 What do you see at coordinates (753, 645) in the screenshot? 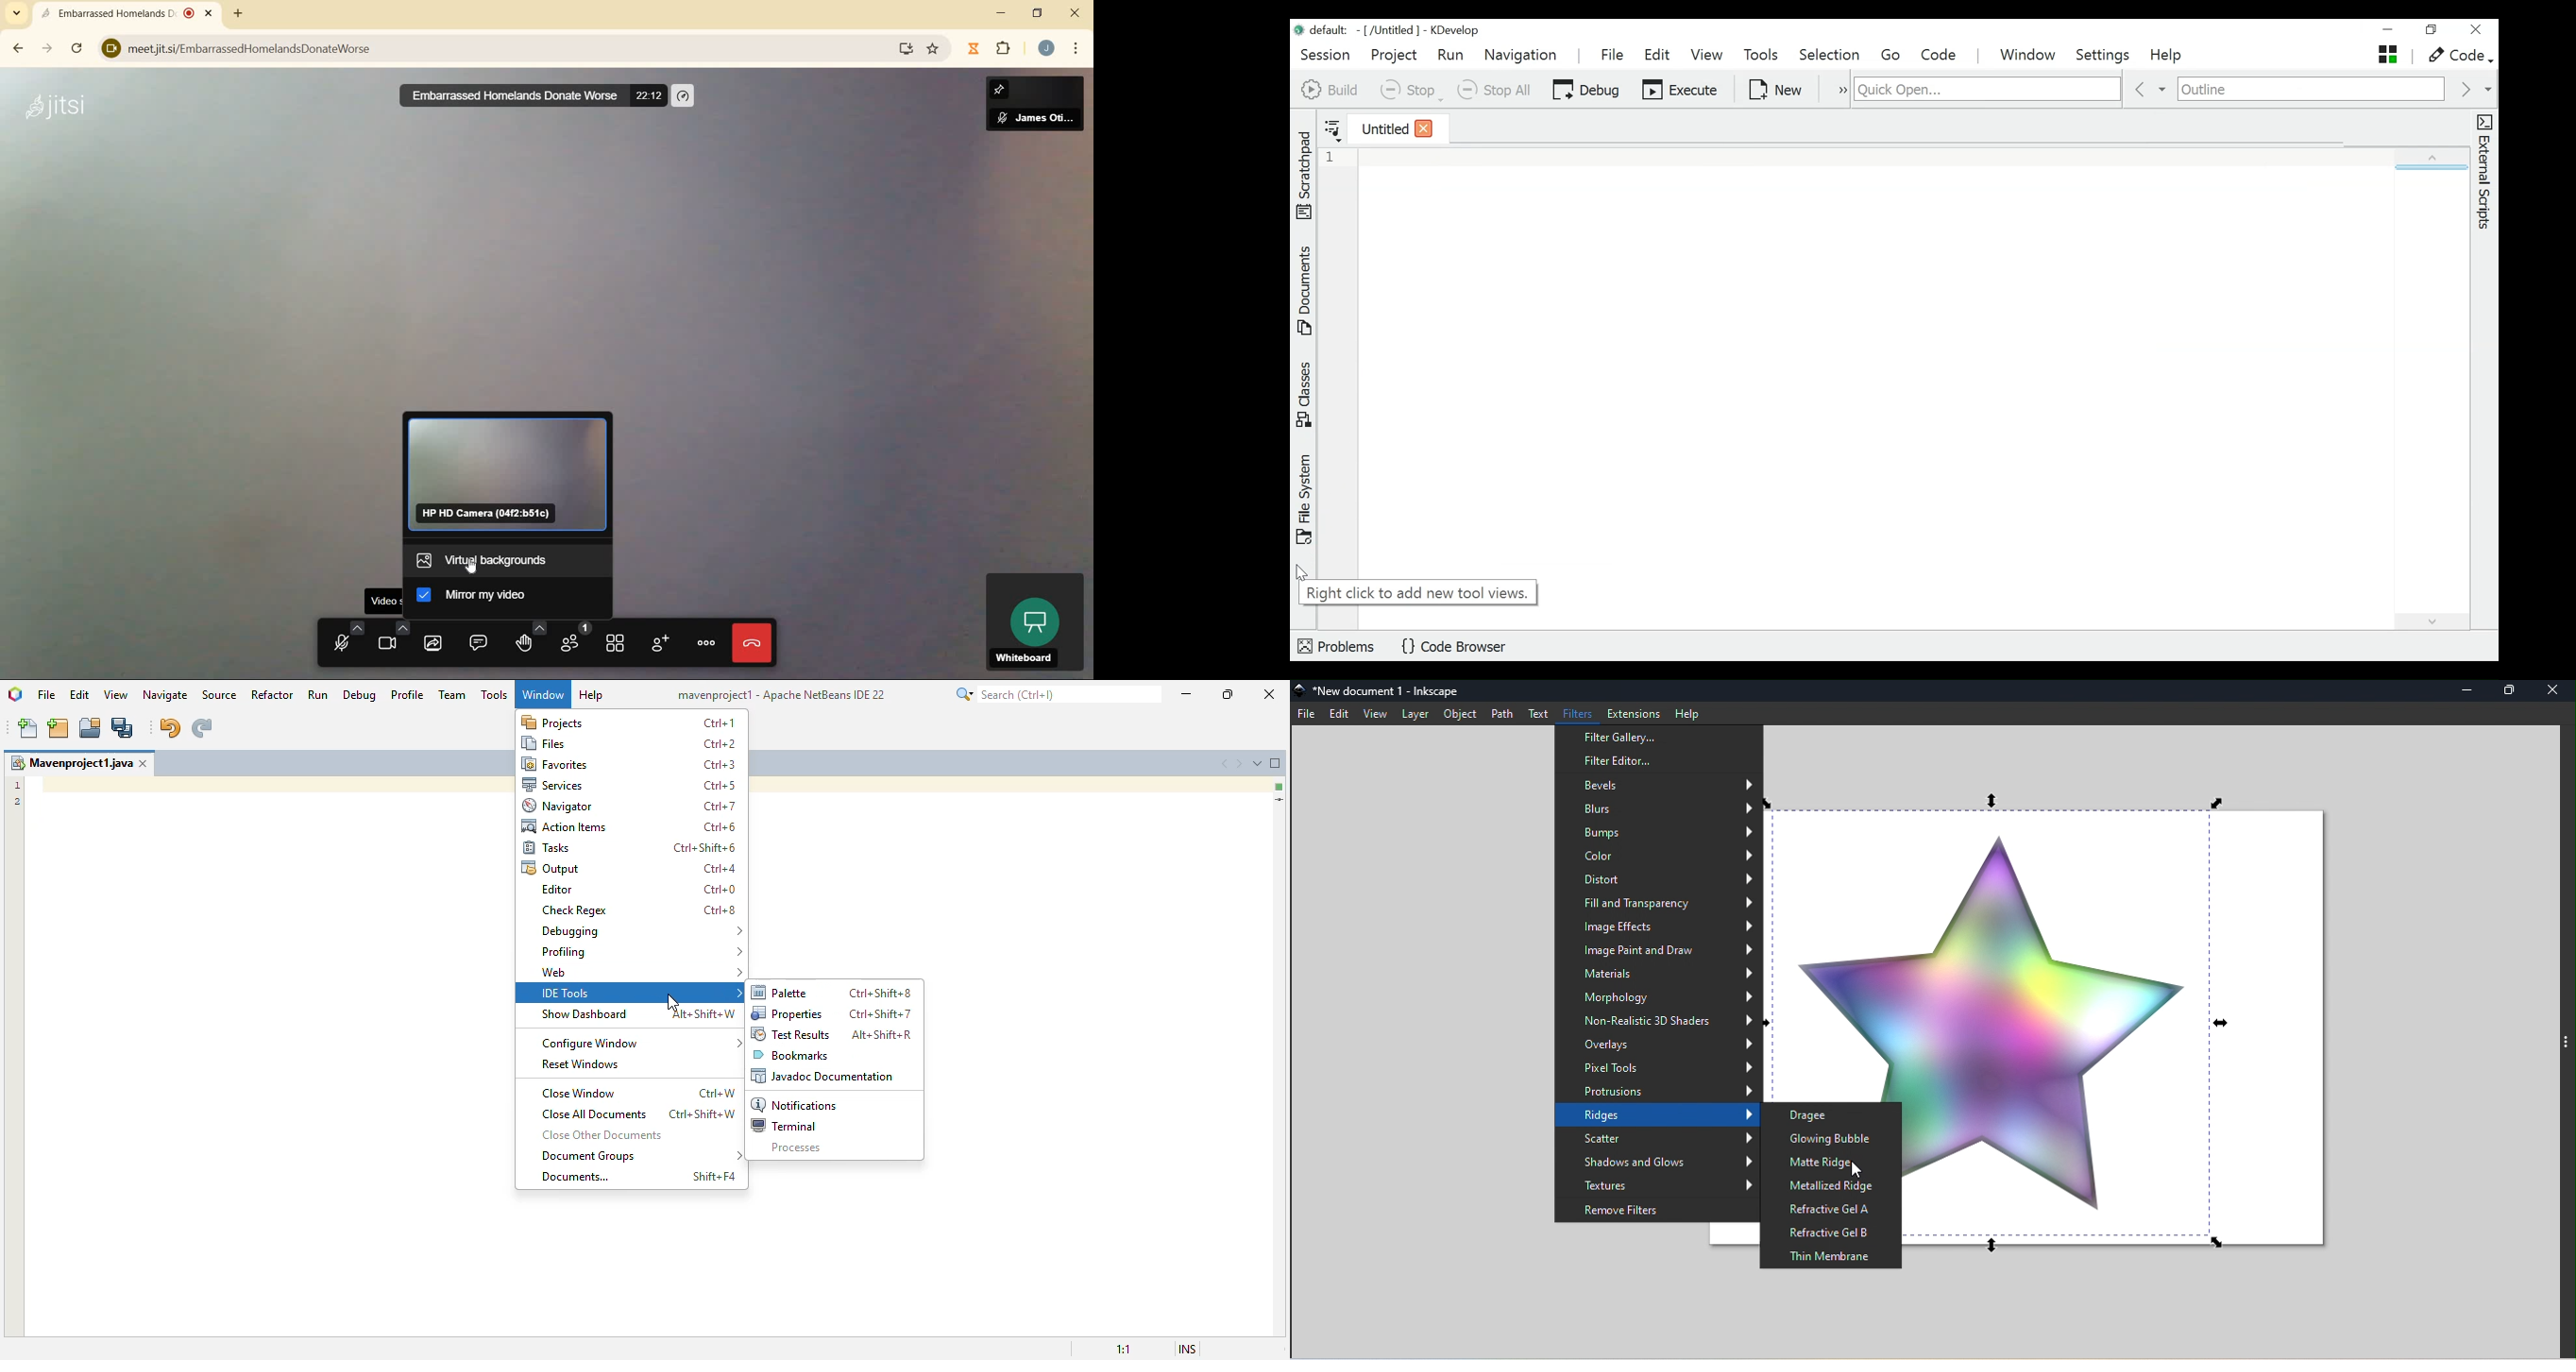
I see `leave meeting` at bounding box center [753, 645].